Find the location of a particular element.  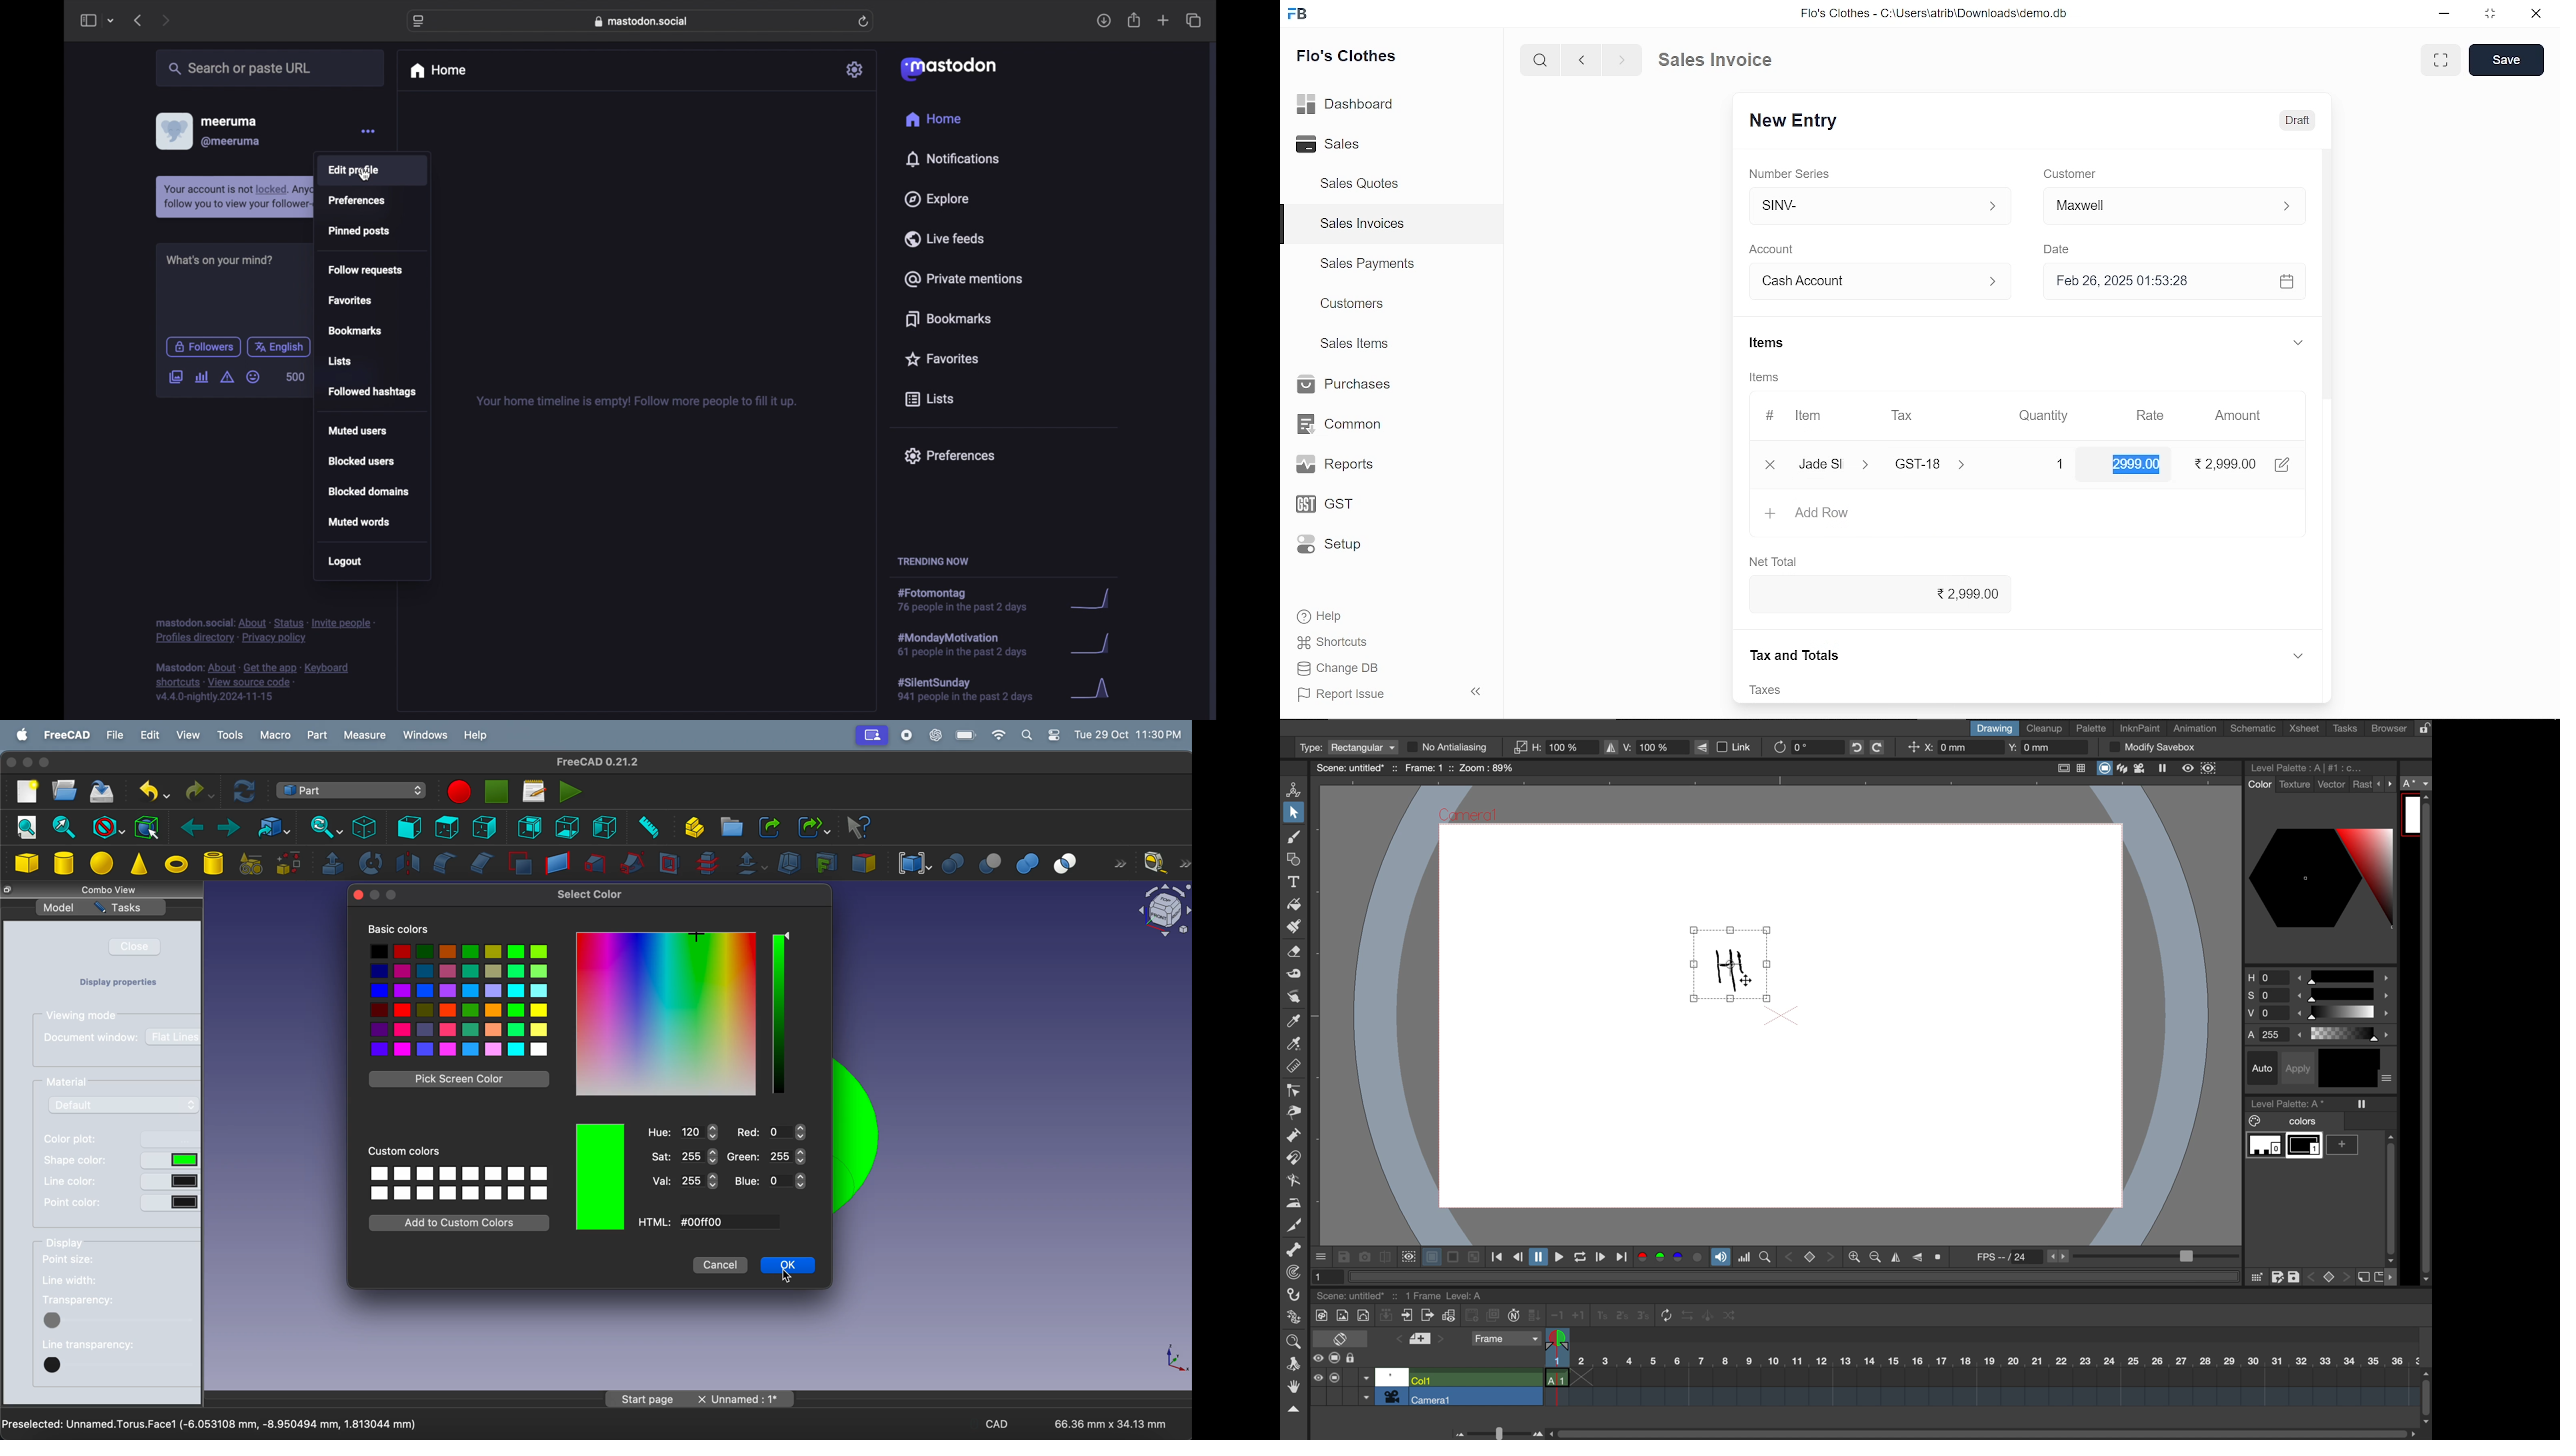

open is located at coordinates (64, 792).